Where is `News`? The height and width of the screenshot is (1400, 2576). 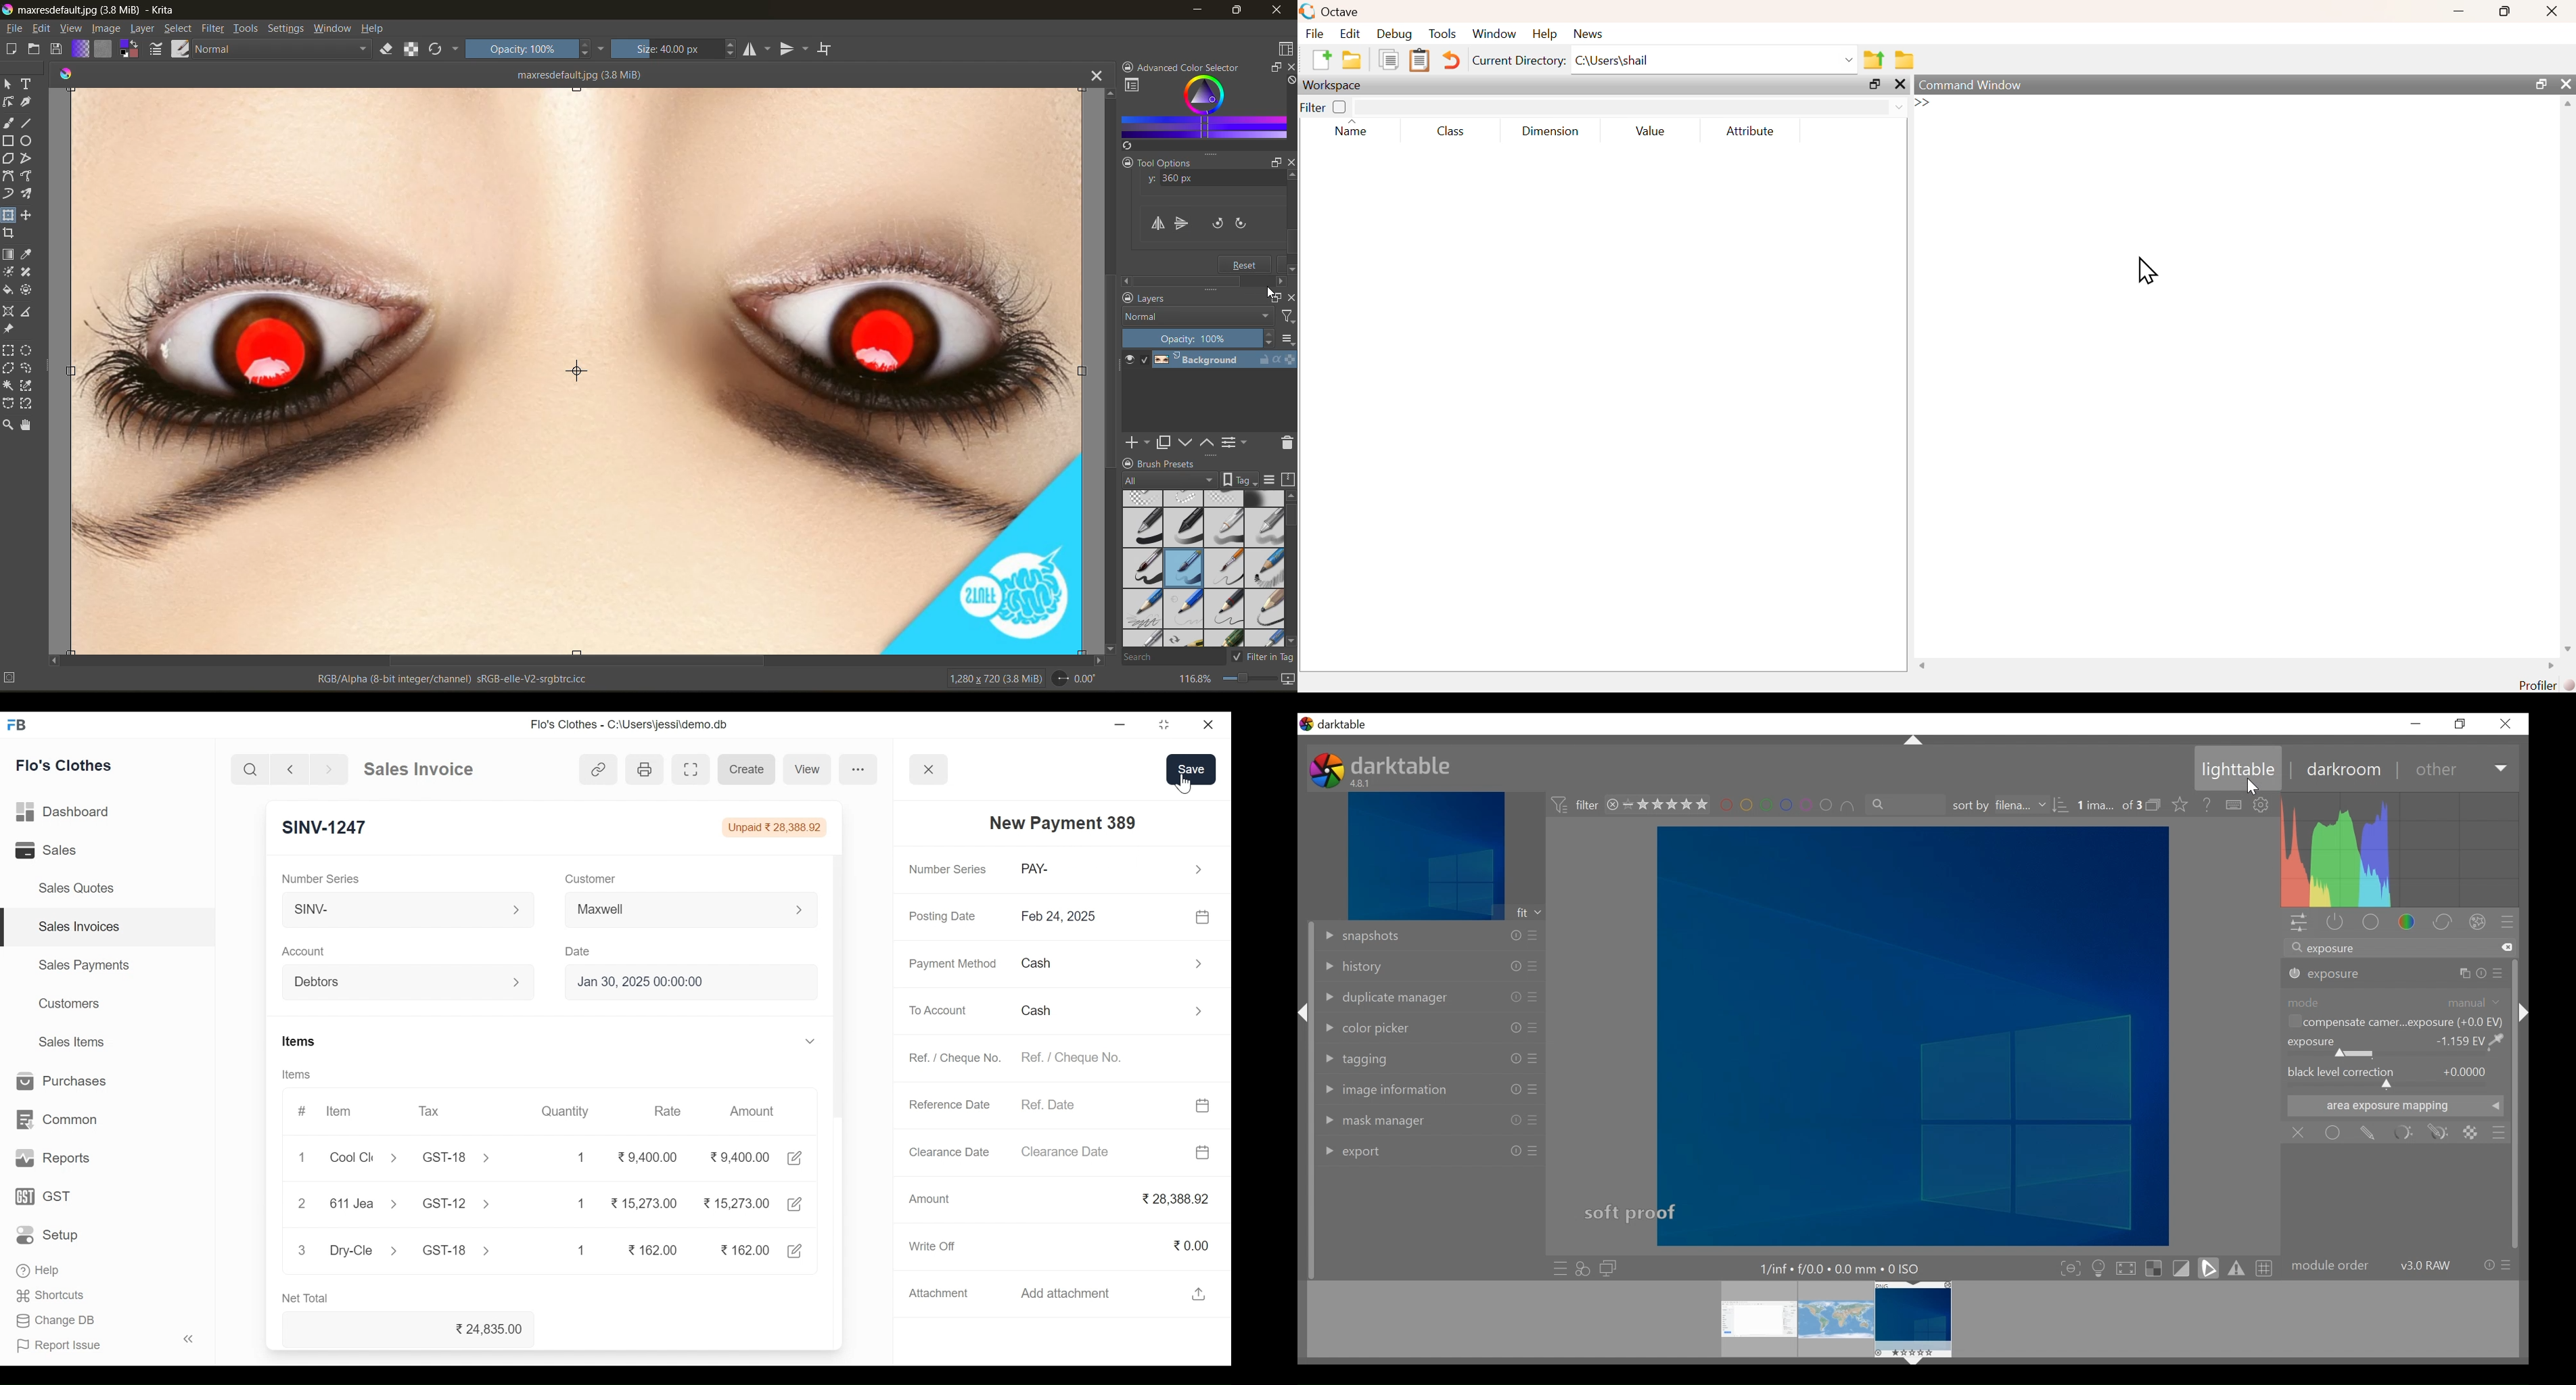
News is located at coordinates (1589, 33).